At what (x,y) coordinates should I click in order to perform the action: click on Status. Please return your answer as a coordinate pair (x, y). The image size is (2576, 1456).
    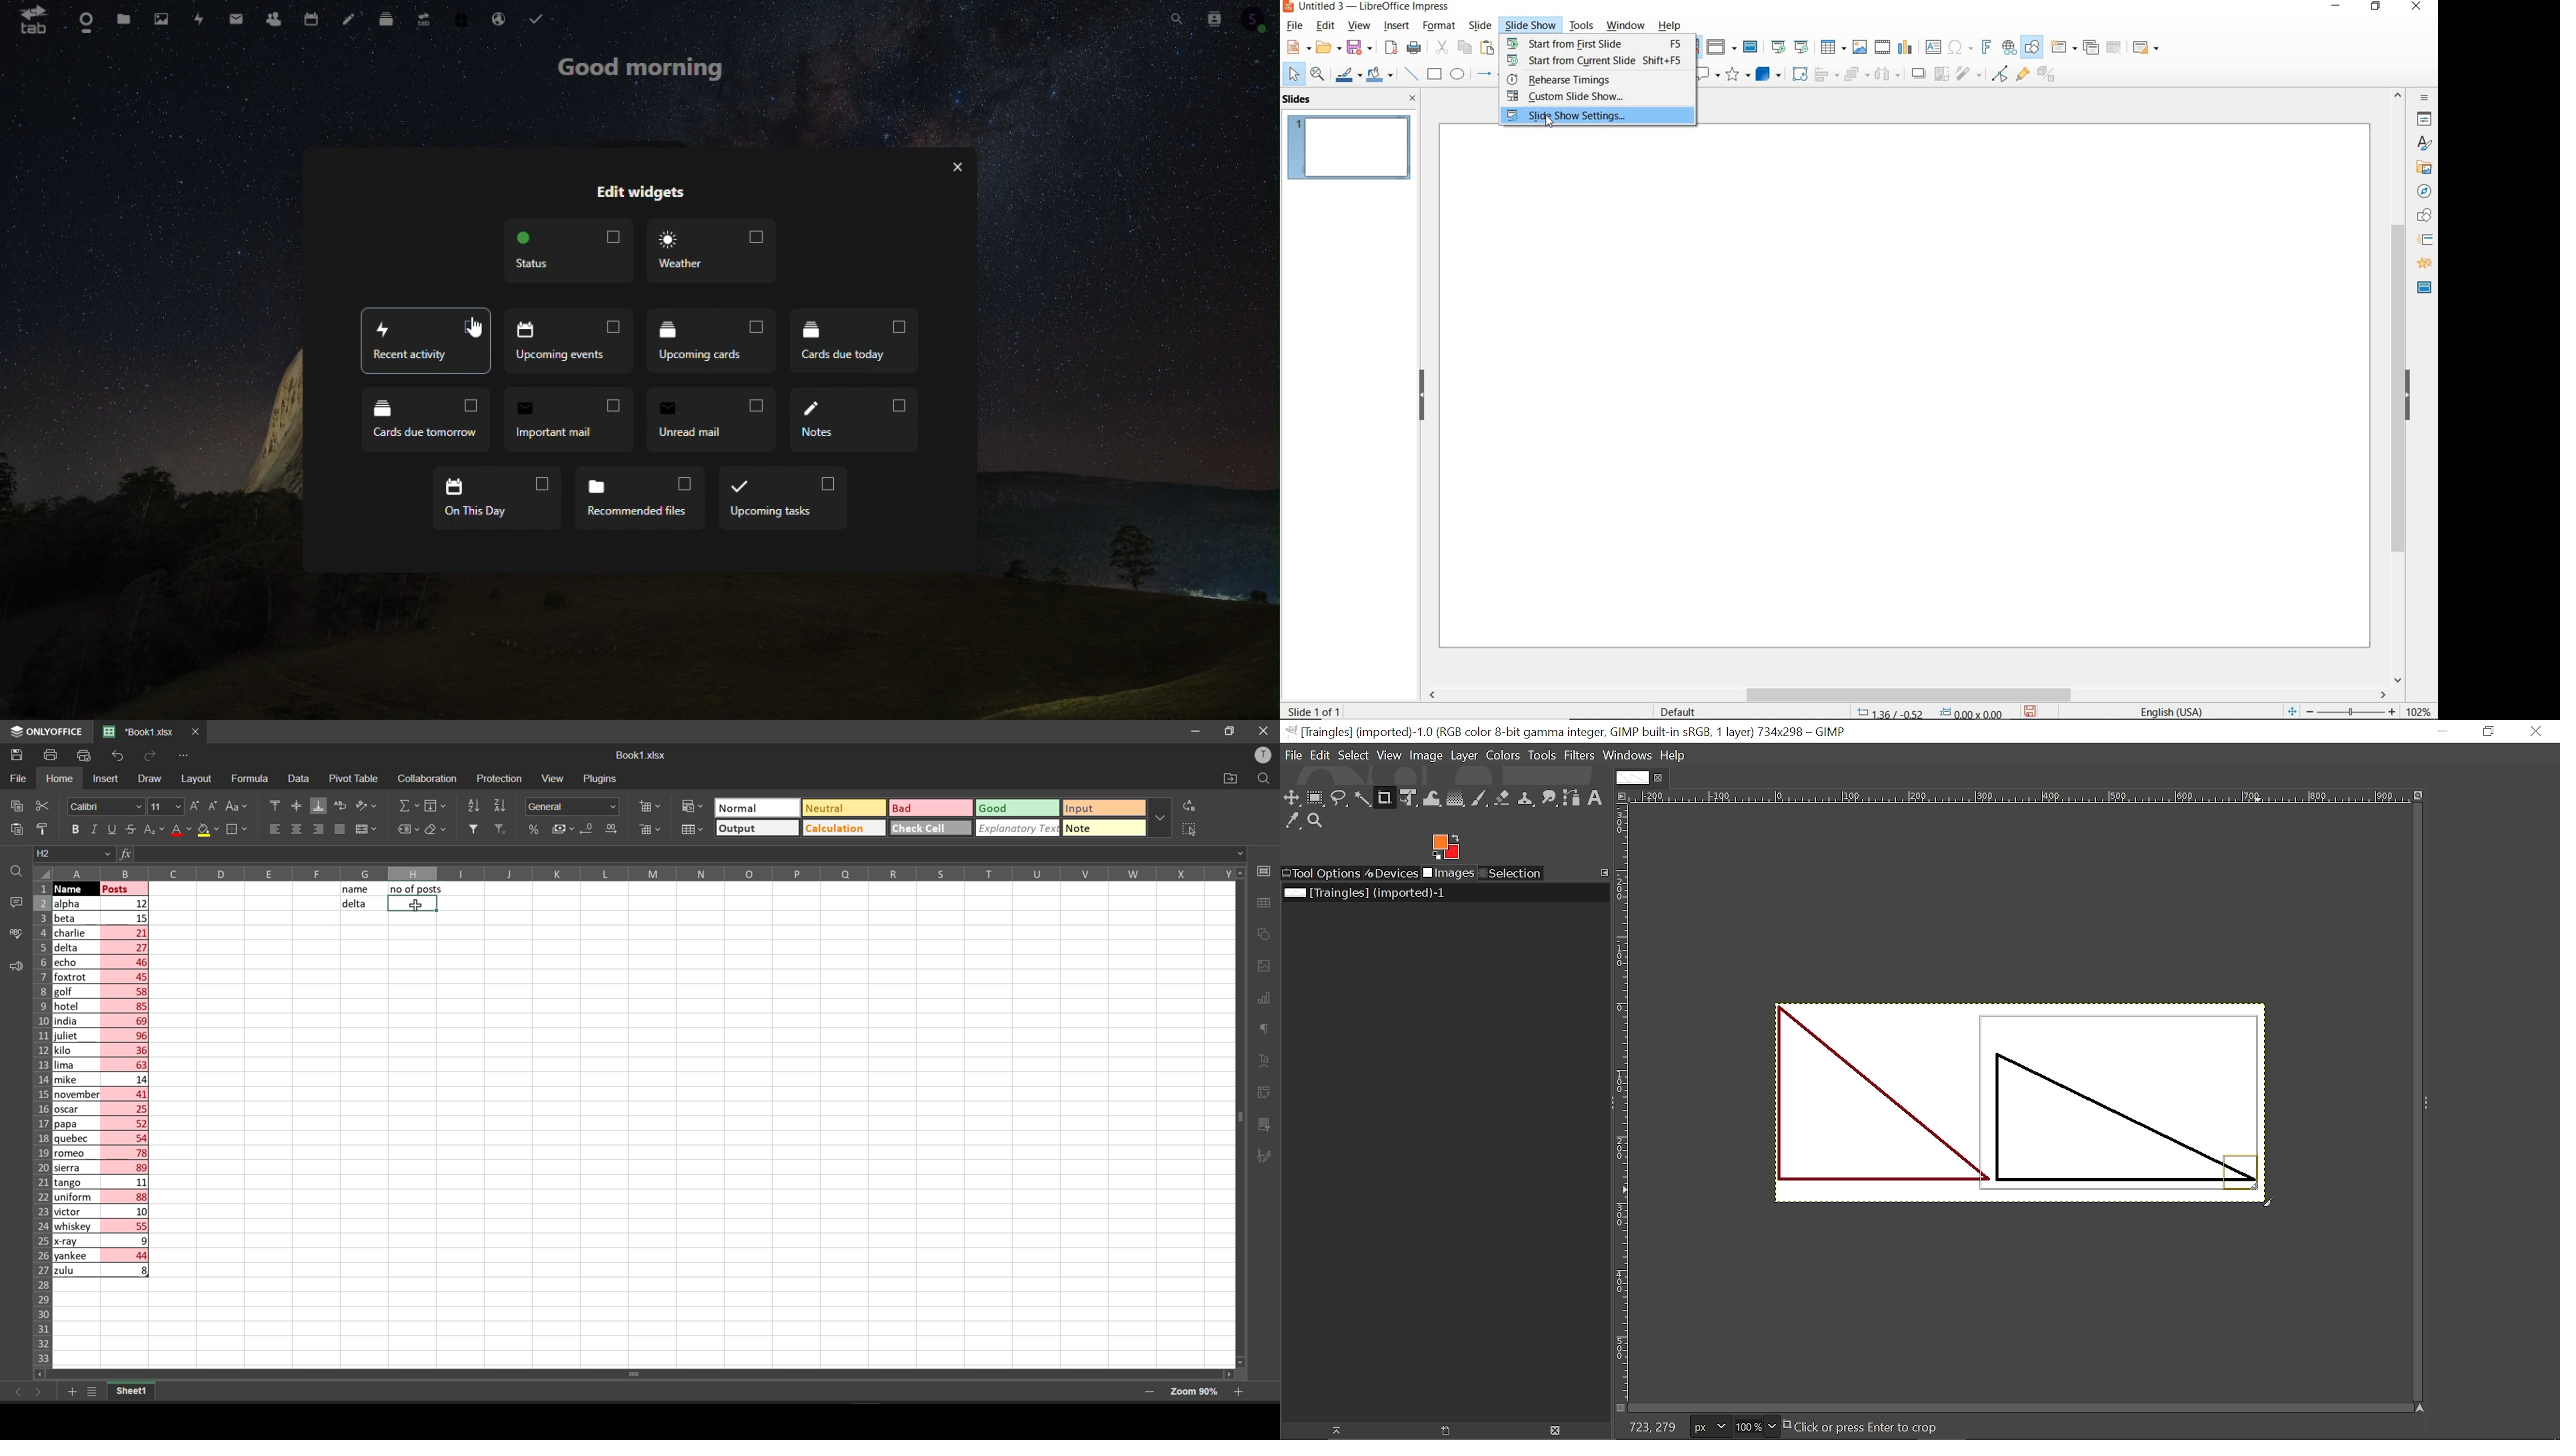
    Looking at the image, I should click on (569, 251).